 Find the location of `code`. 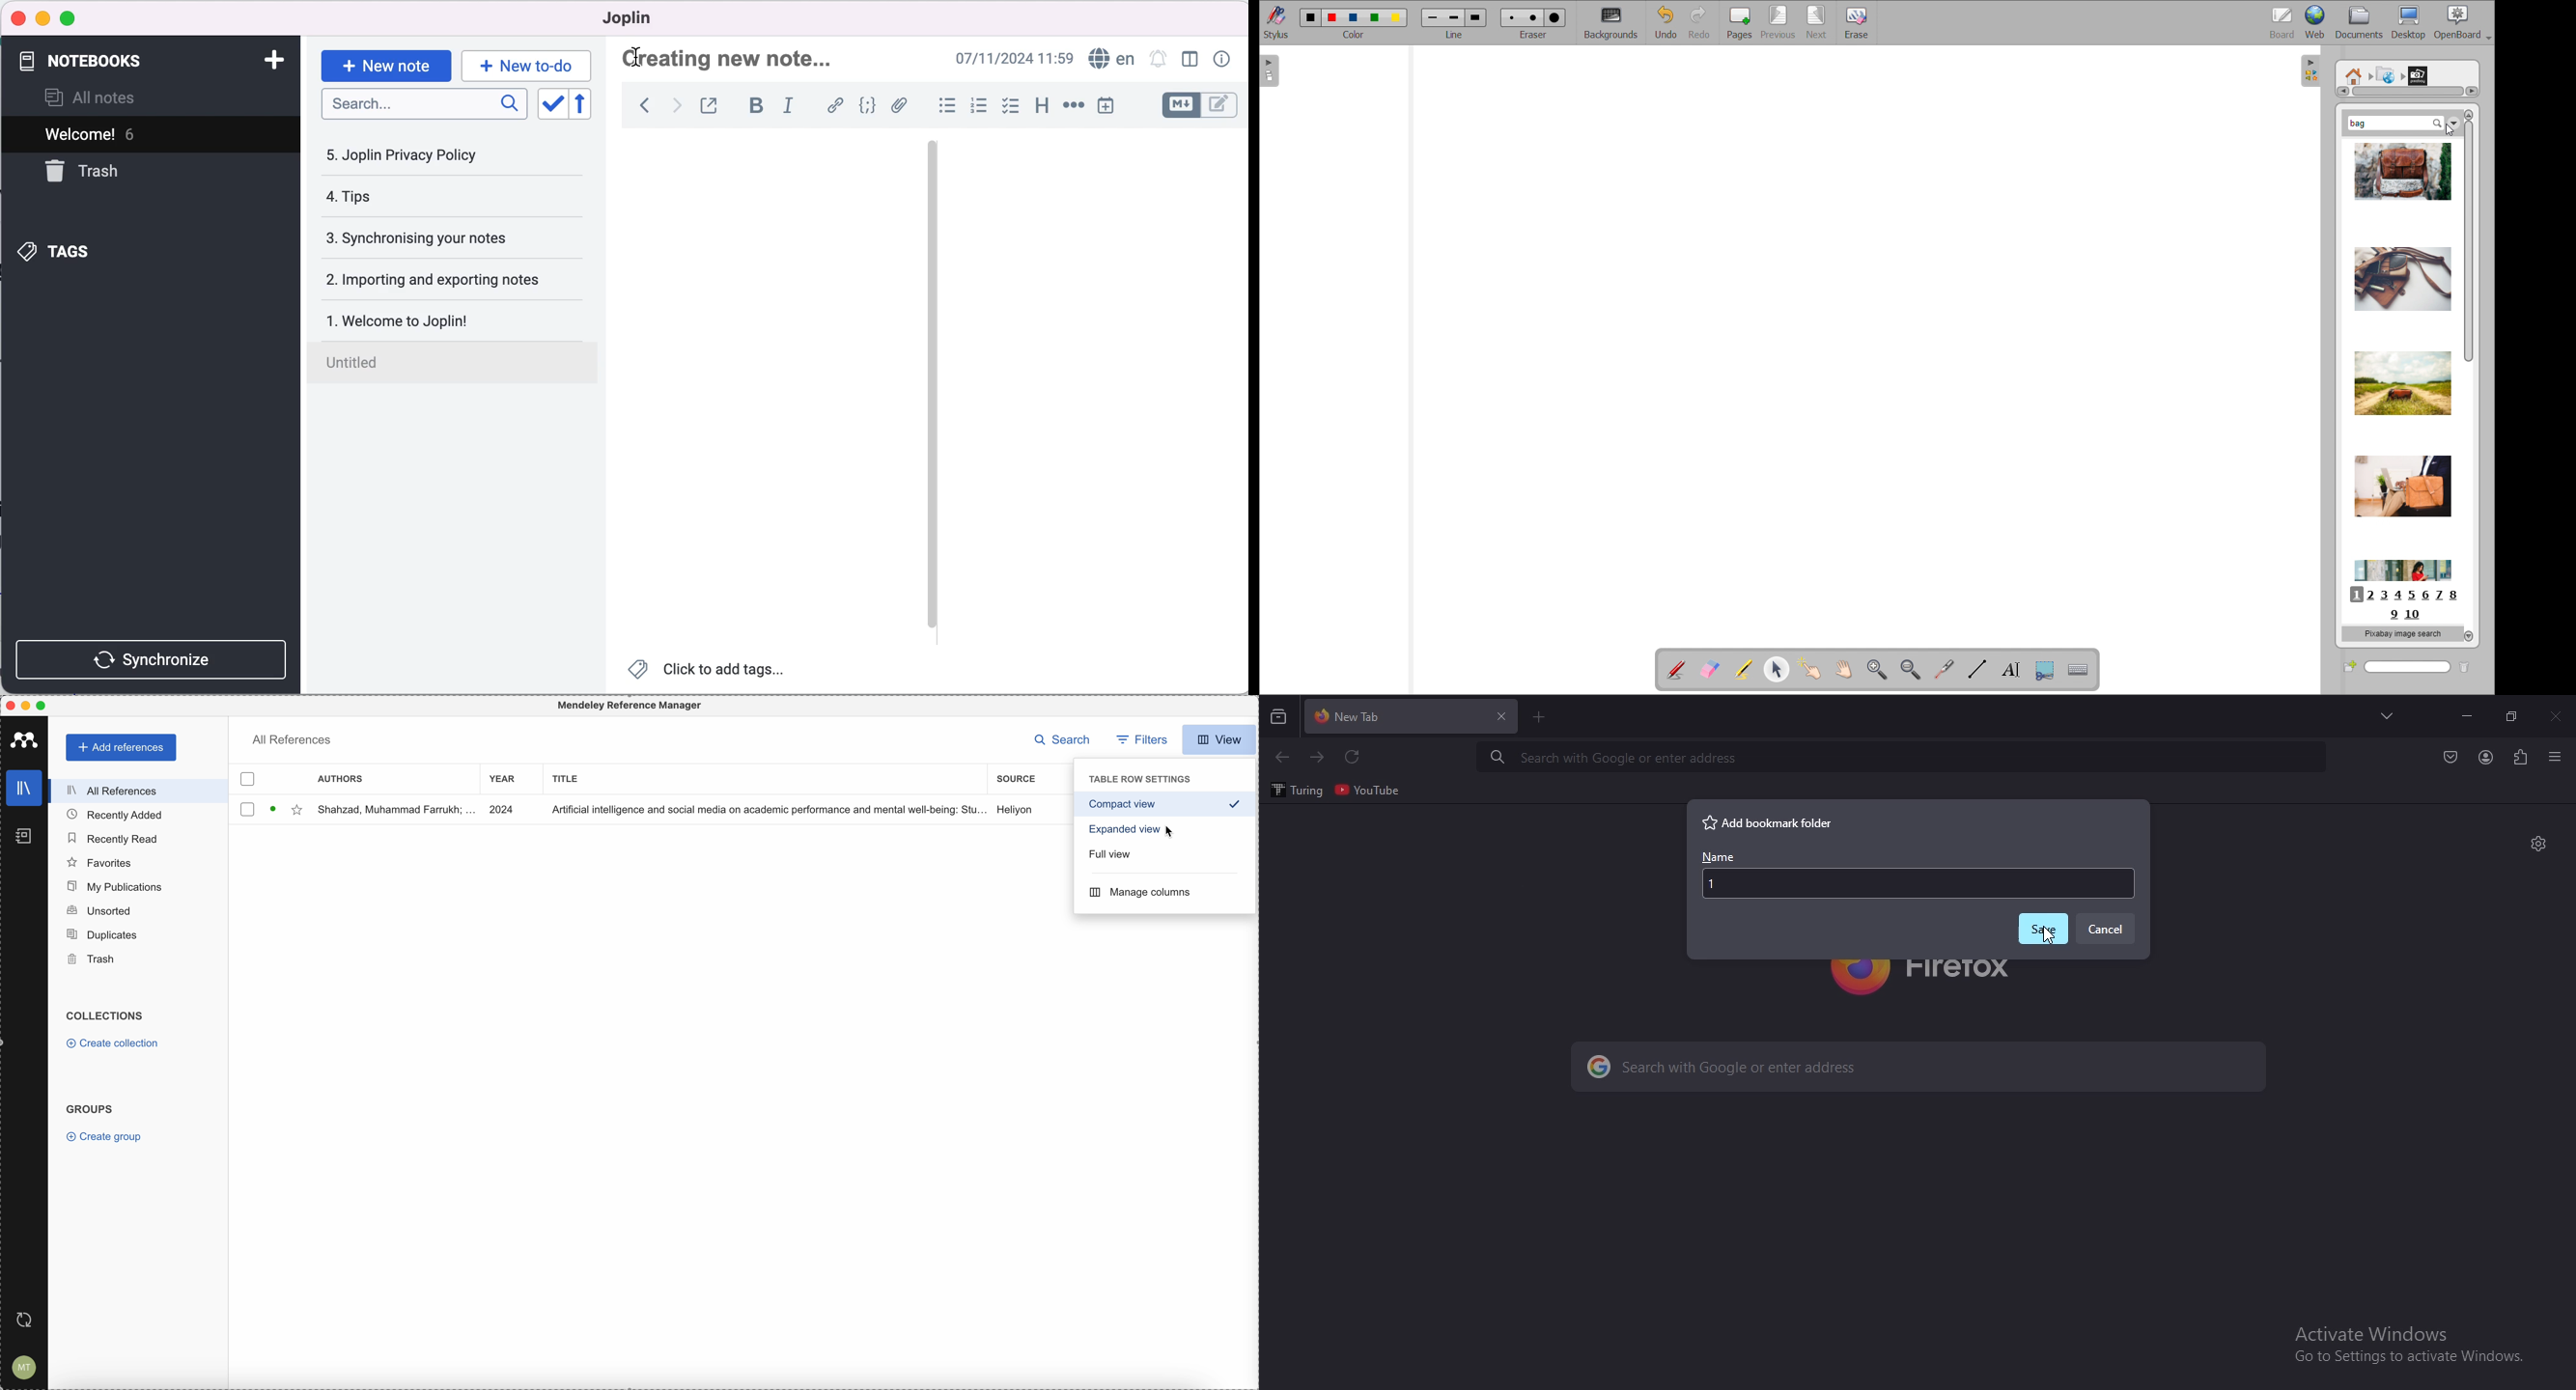

code is located at coordinates (868, 106).